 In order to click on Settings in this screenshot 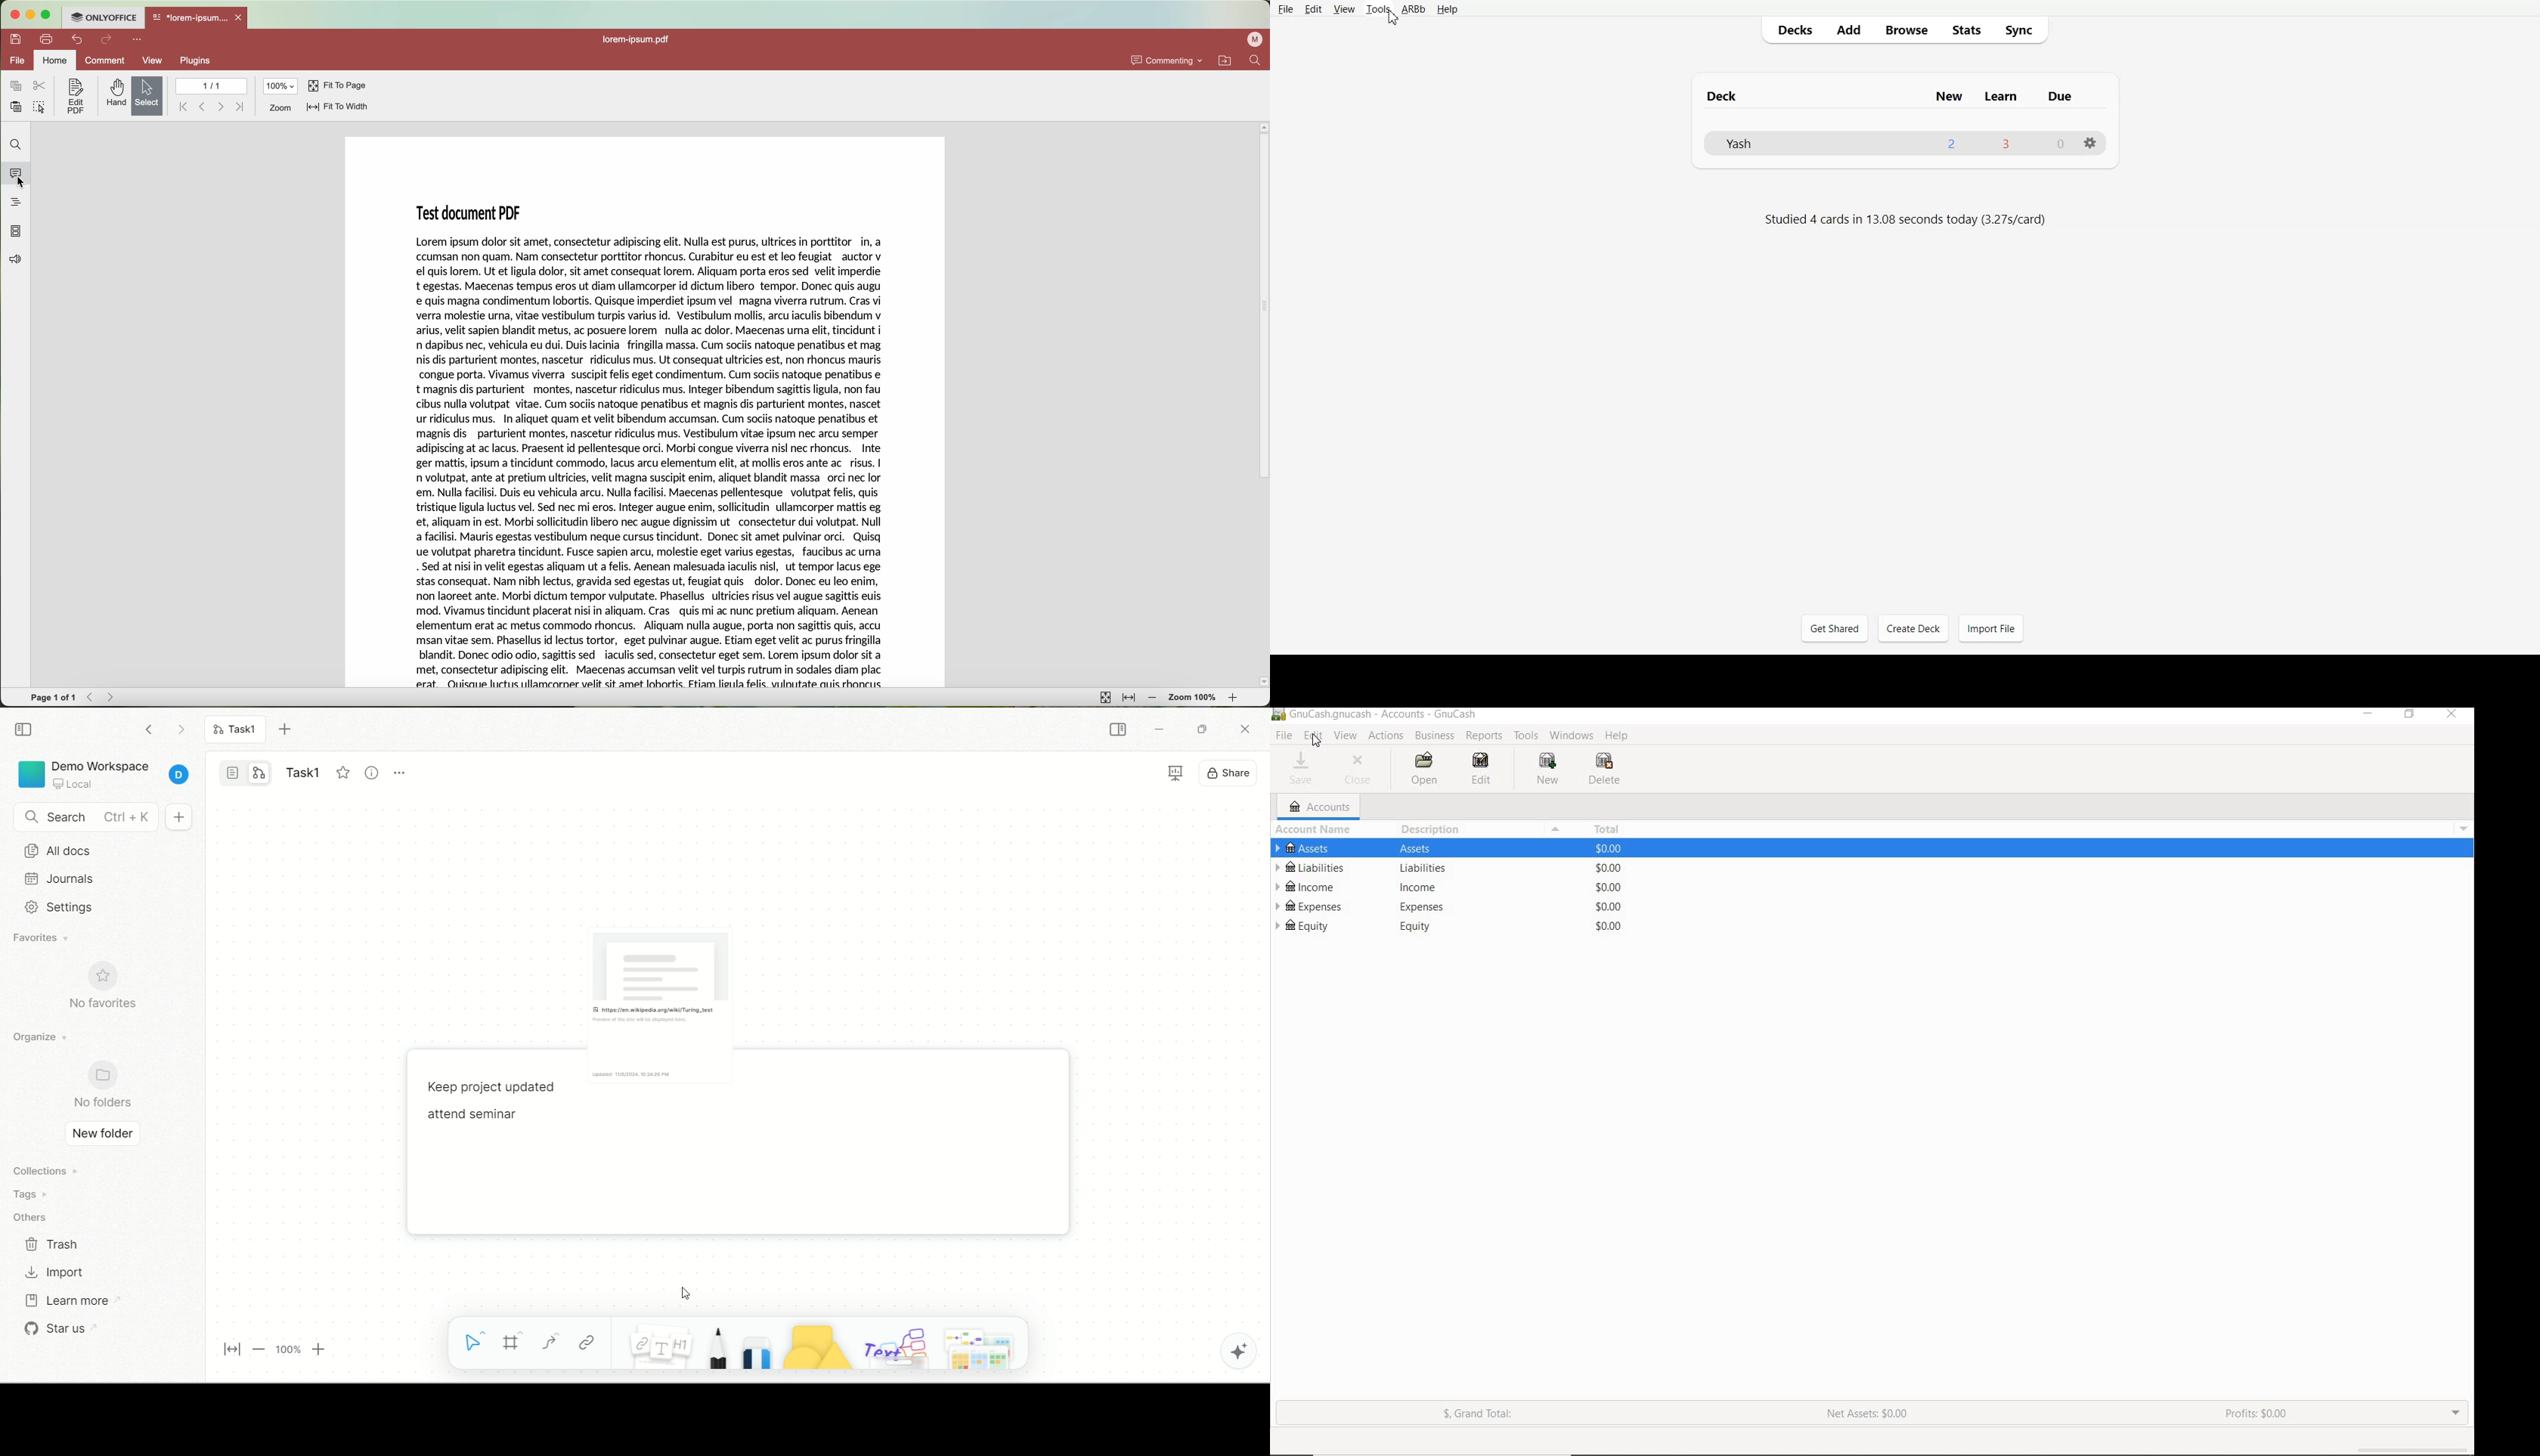, I will do `click(2091, 144)`.